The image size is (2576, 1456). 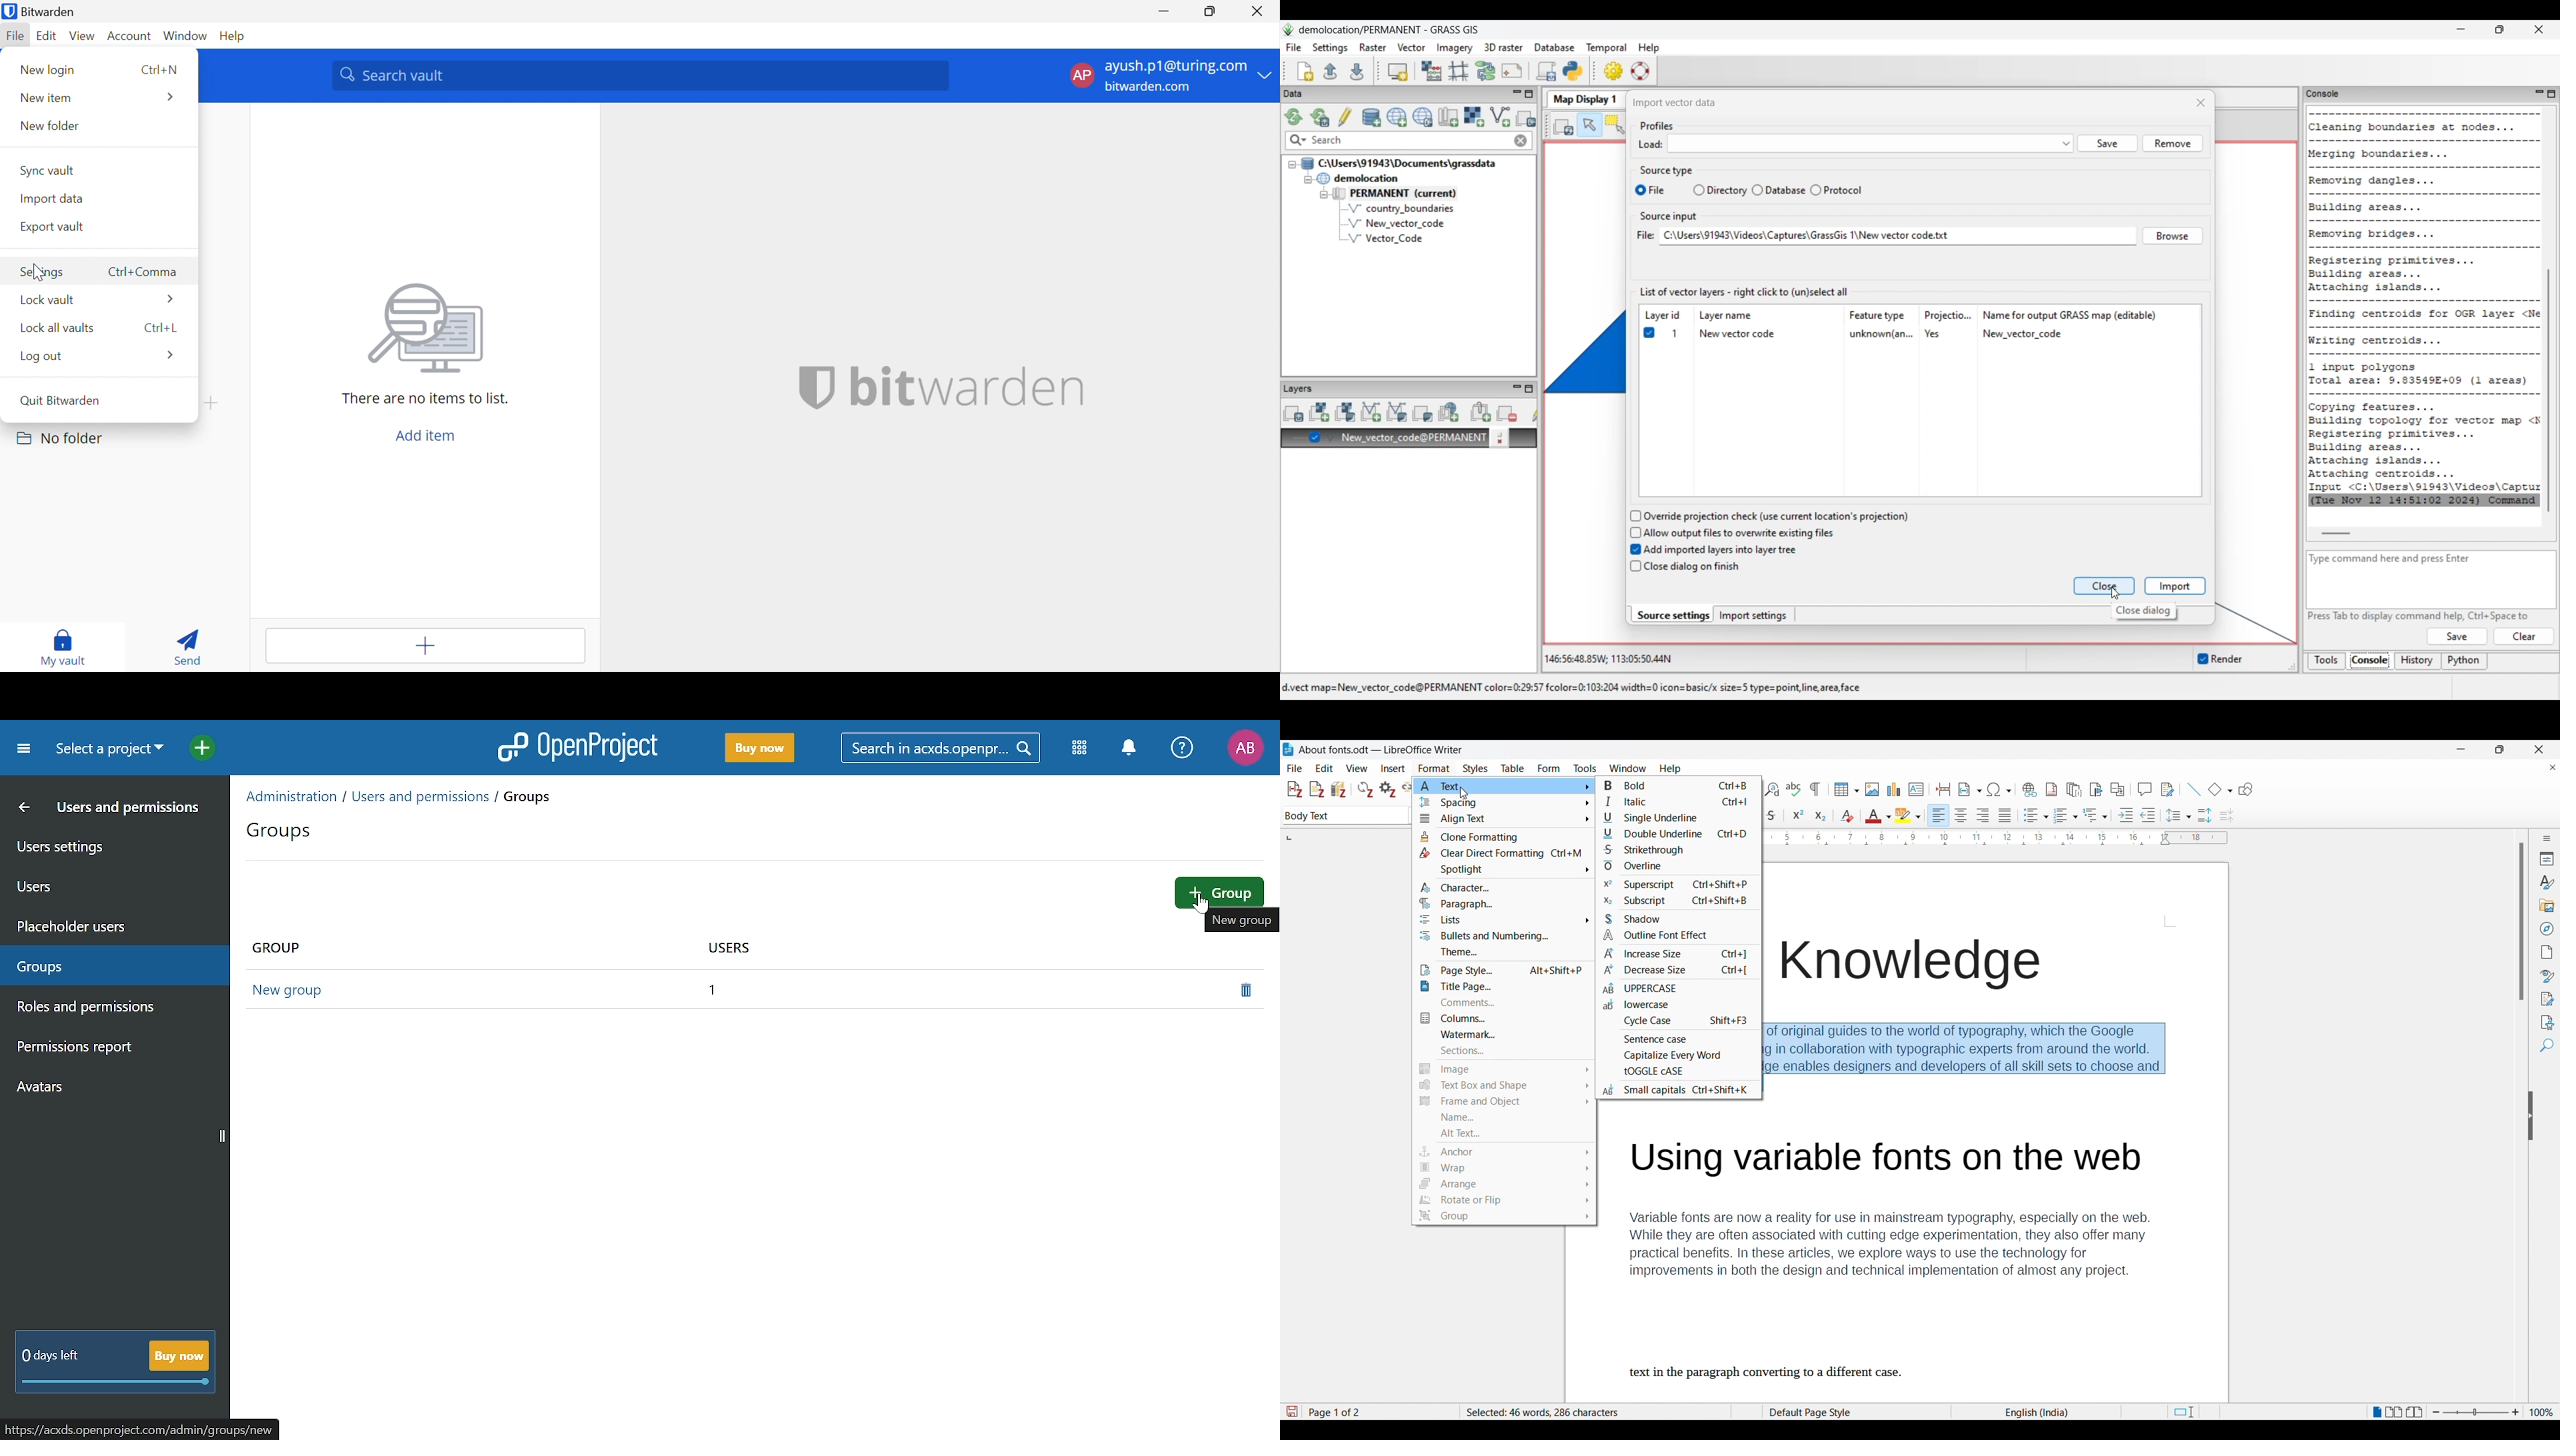 What do you see at coordinates (2125, 815) in the screenshot?
I see `Increase indent` at bounding box center [2125, 815].